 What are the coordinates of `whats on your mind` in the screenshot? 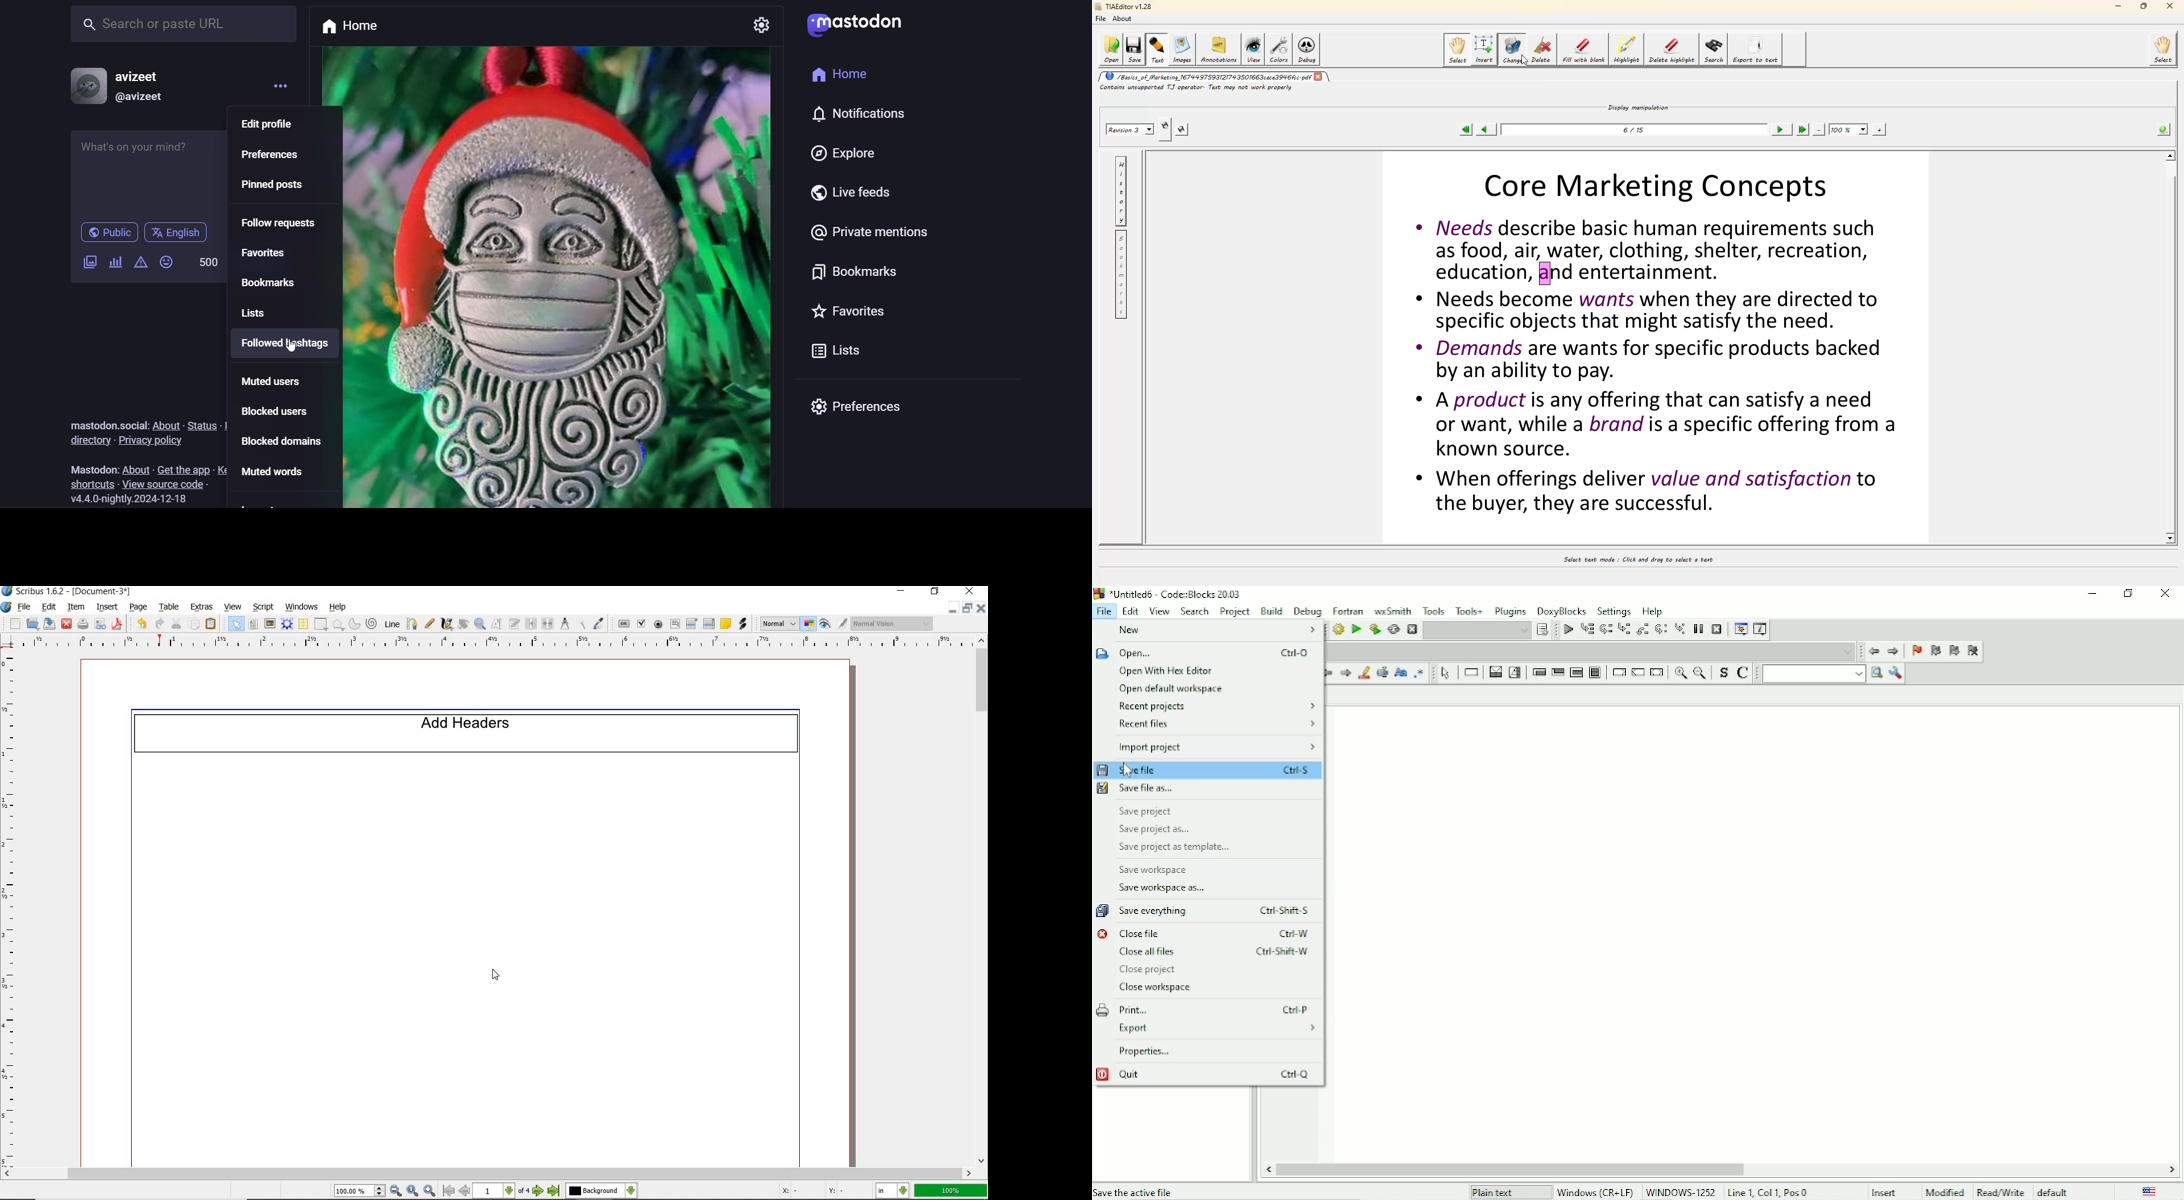 It's located at (150, 173).